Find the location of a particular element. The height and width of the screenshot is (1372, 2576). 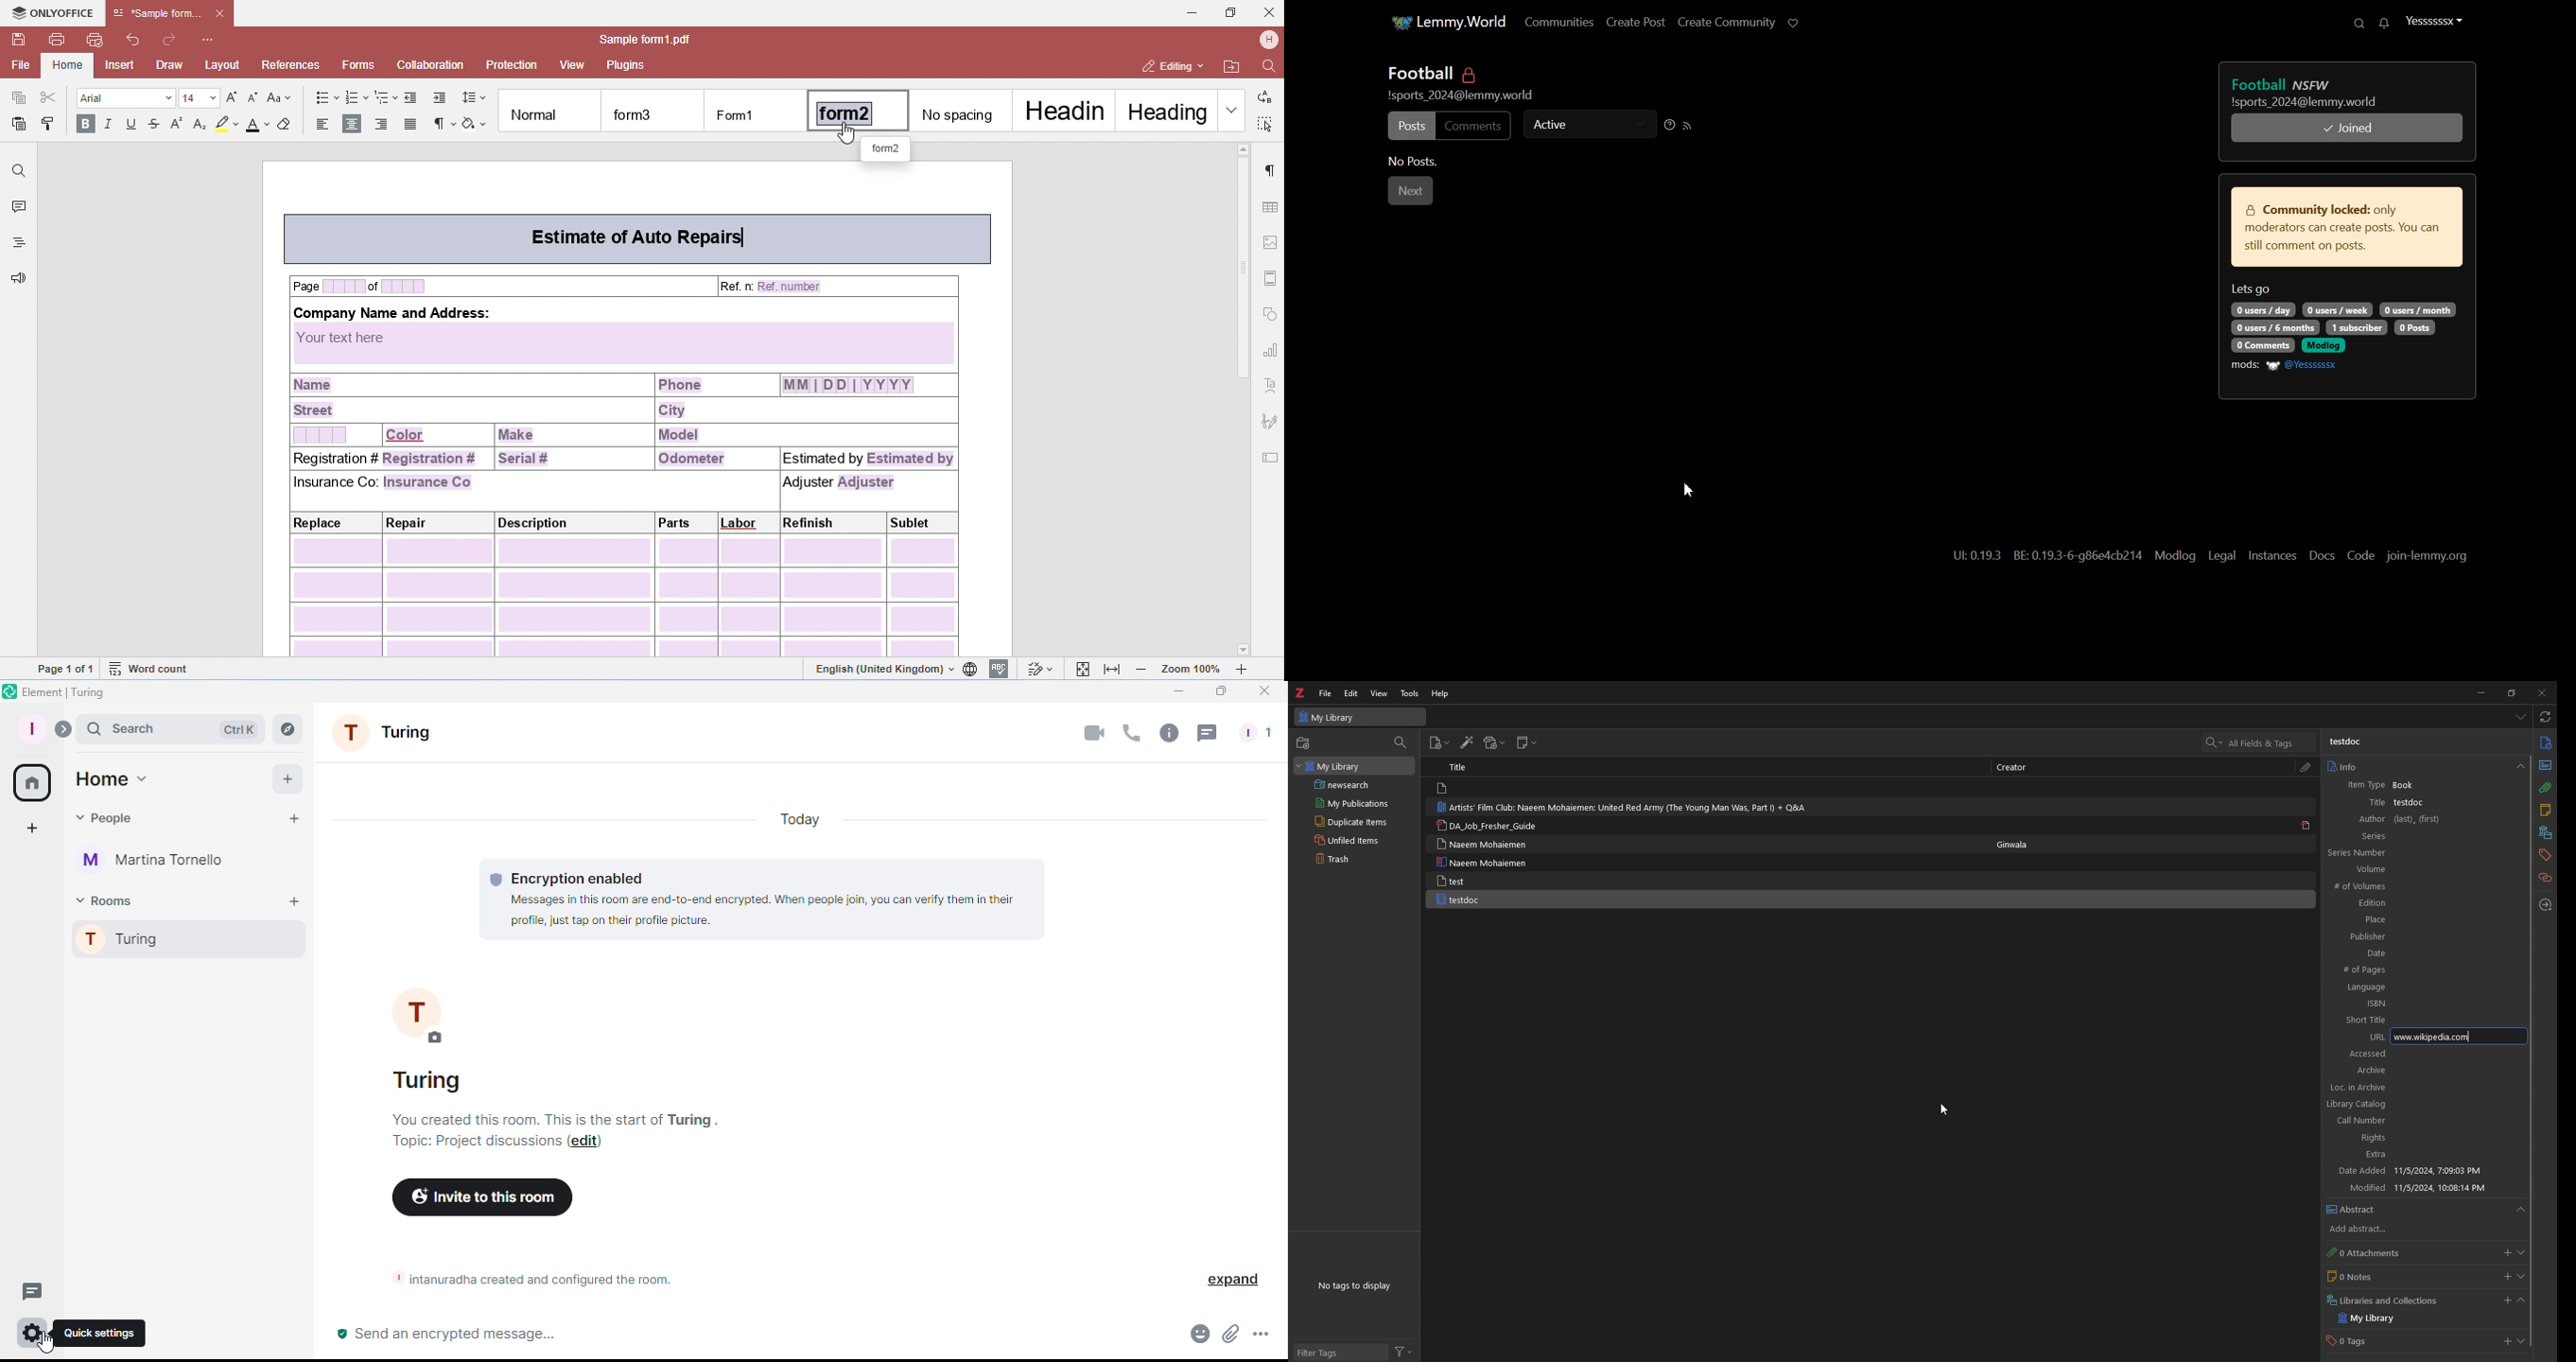

Accessed is located at coordinates (2427, 1055).